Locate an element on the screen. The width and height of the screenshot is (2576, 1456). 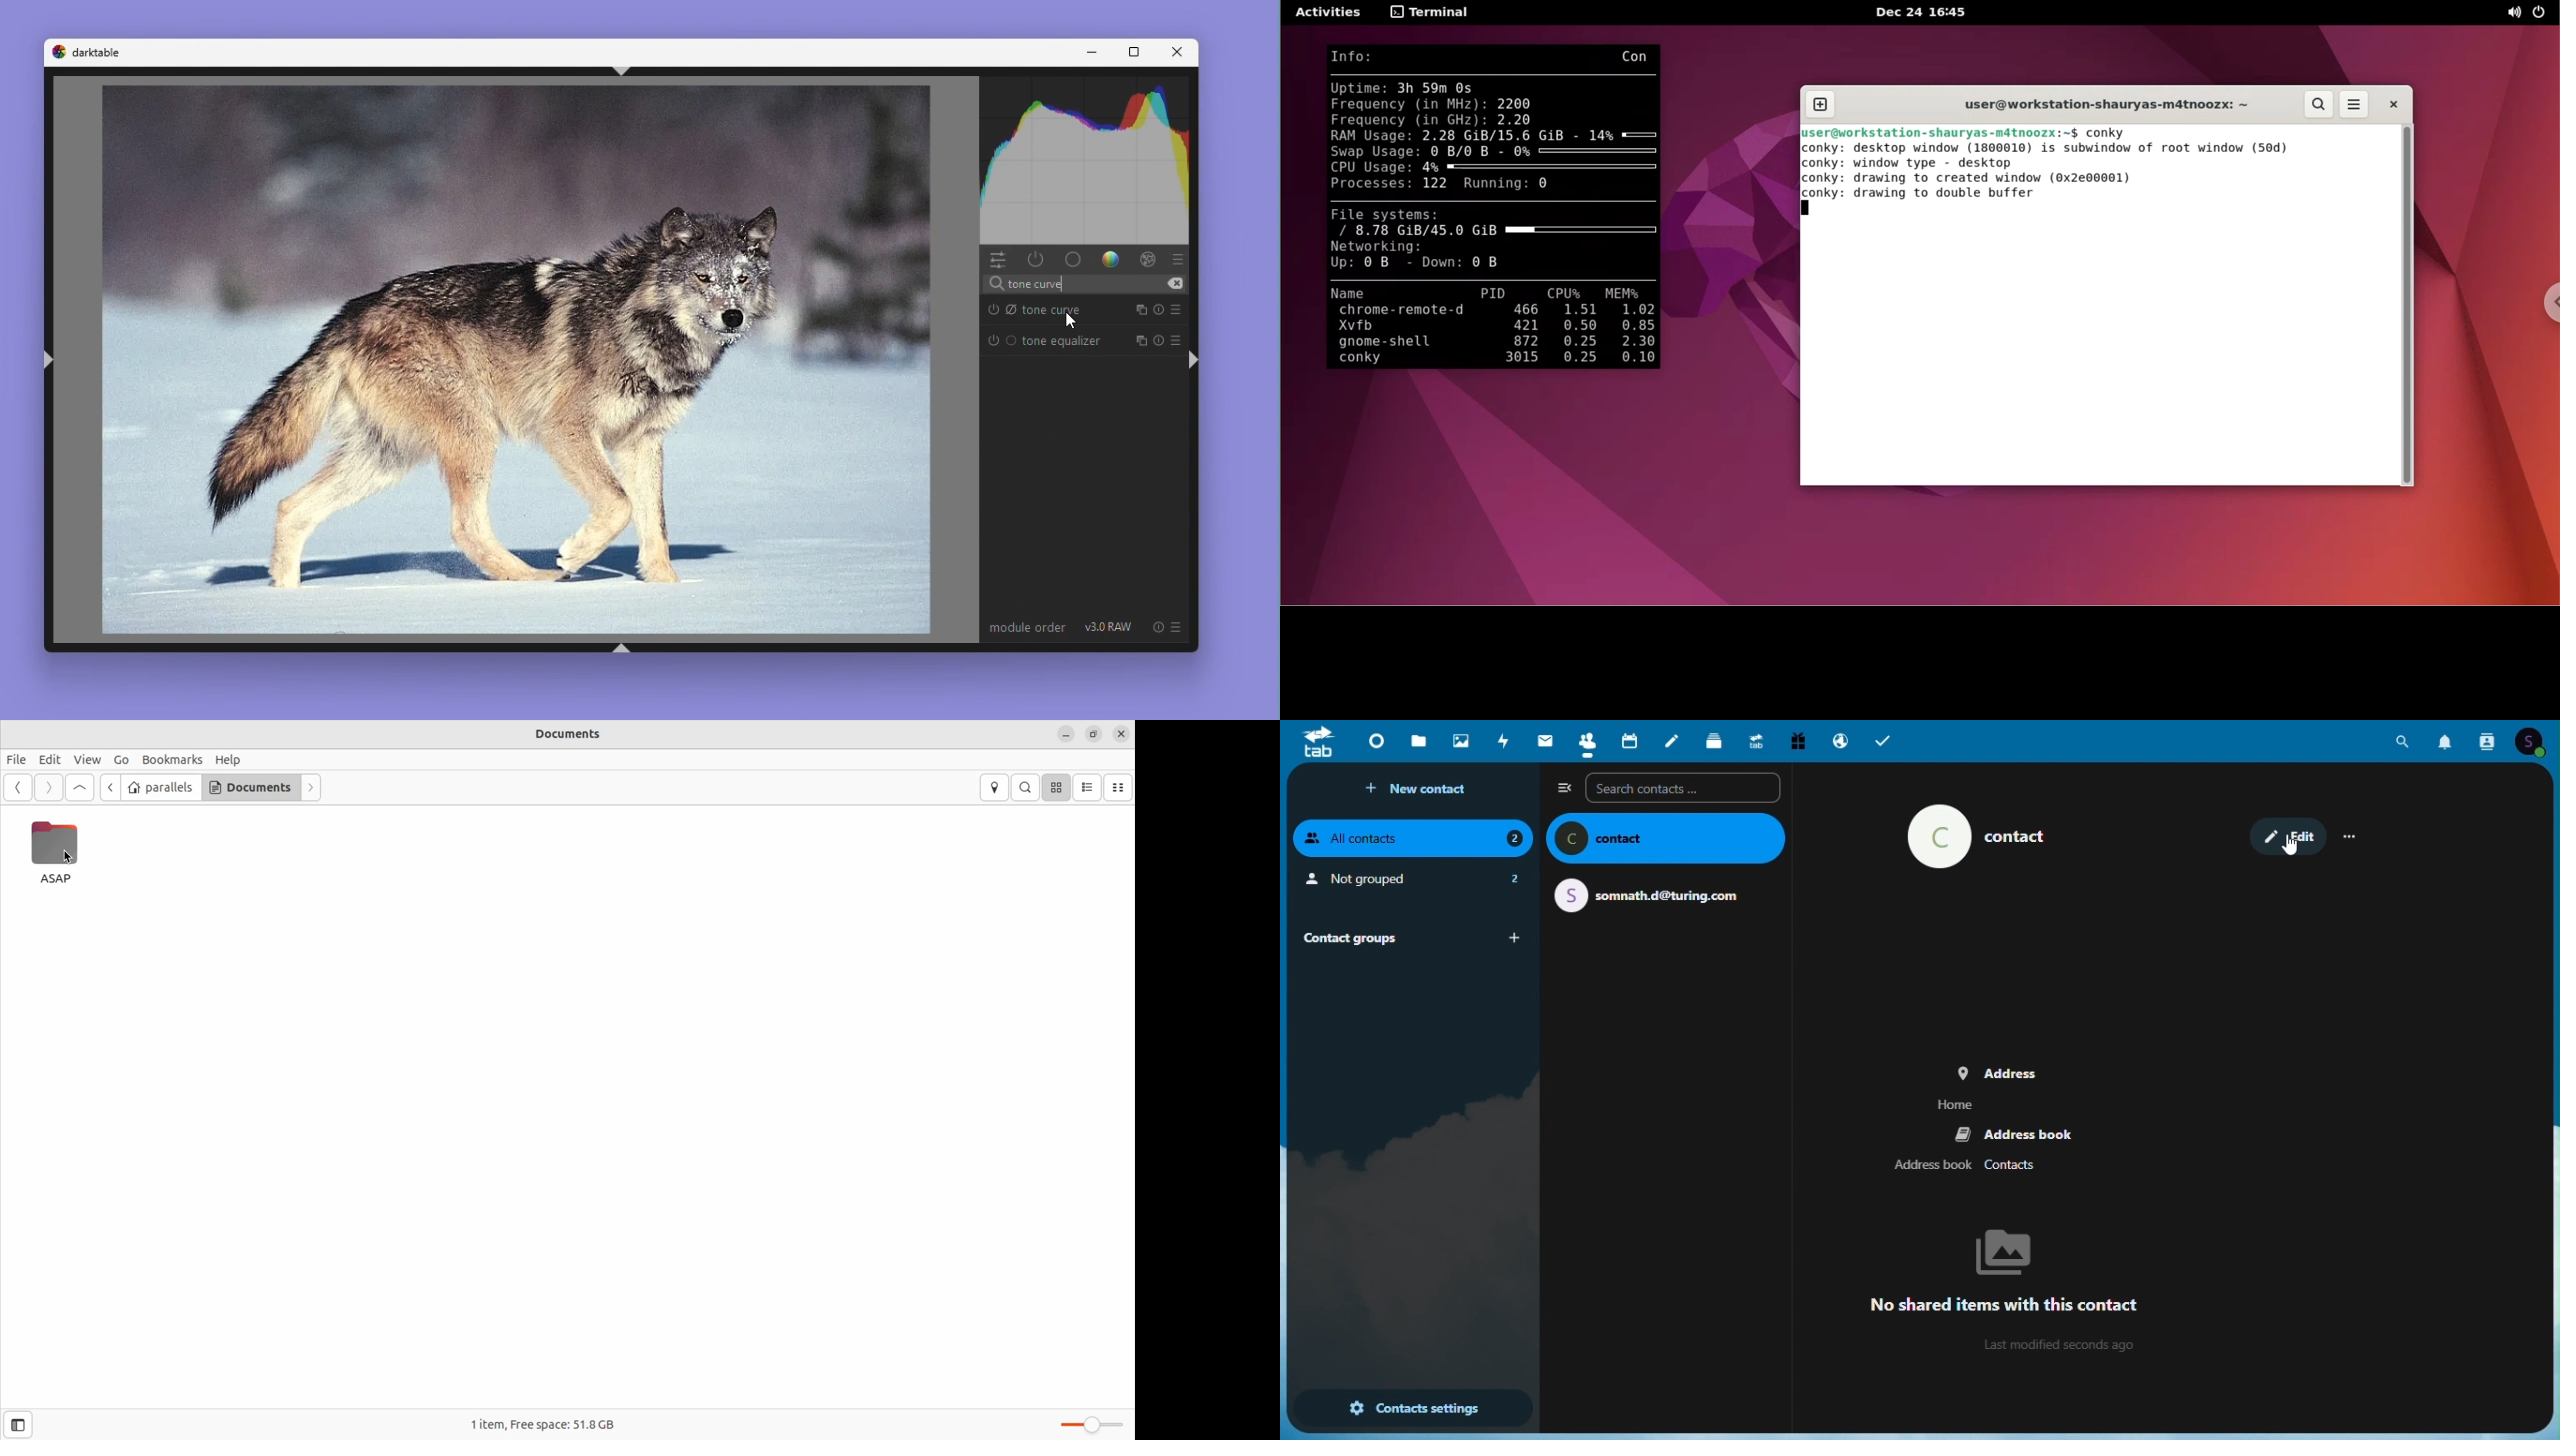
Quick access panel is located at coordinates (998, 259).